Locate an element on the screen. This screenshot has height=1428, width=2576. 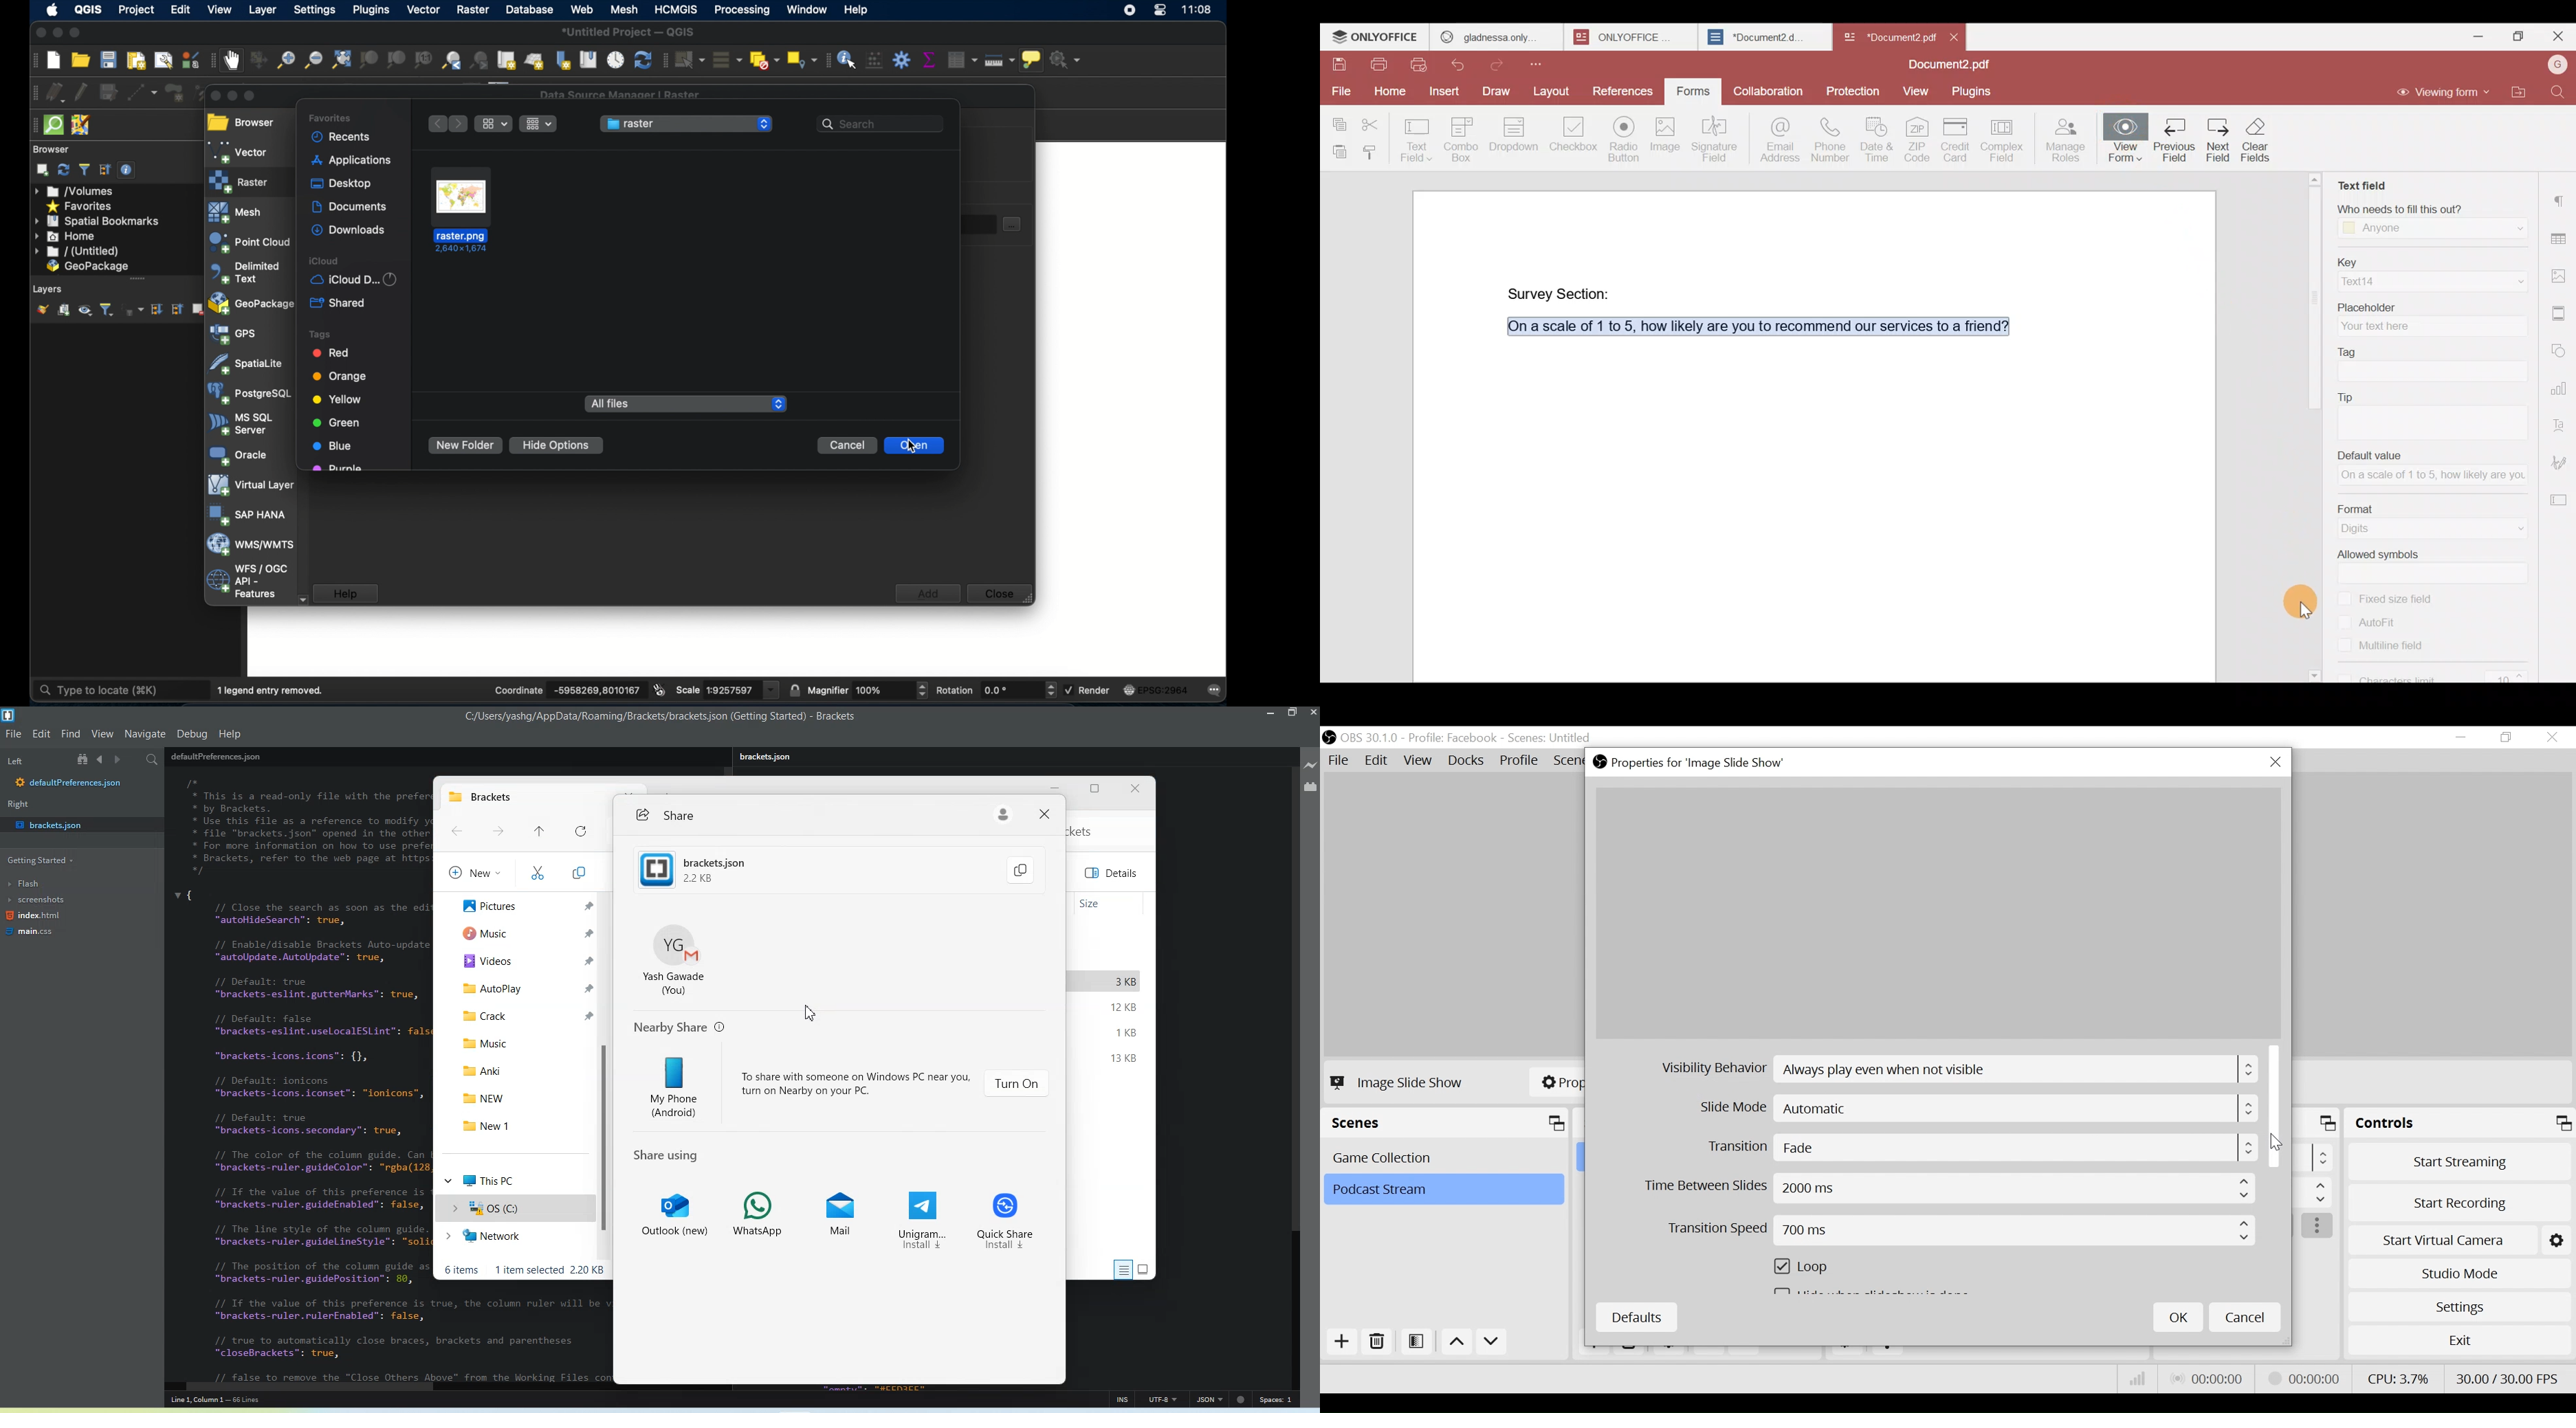
layer is located at coordinates (264, 12).